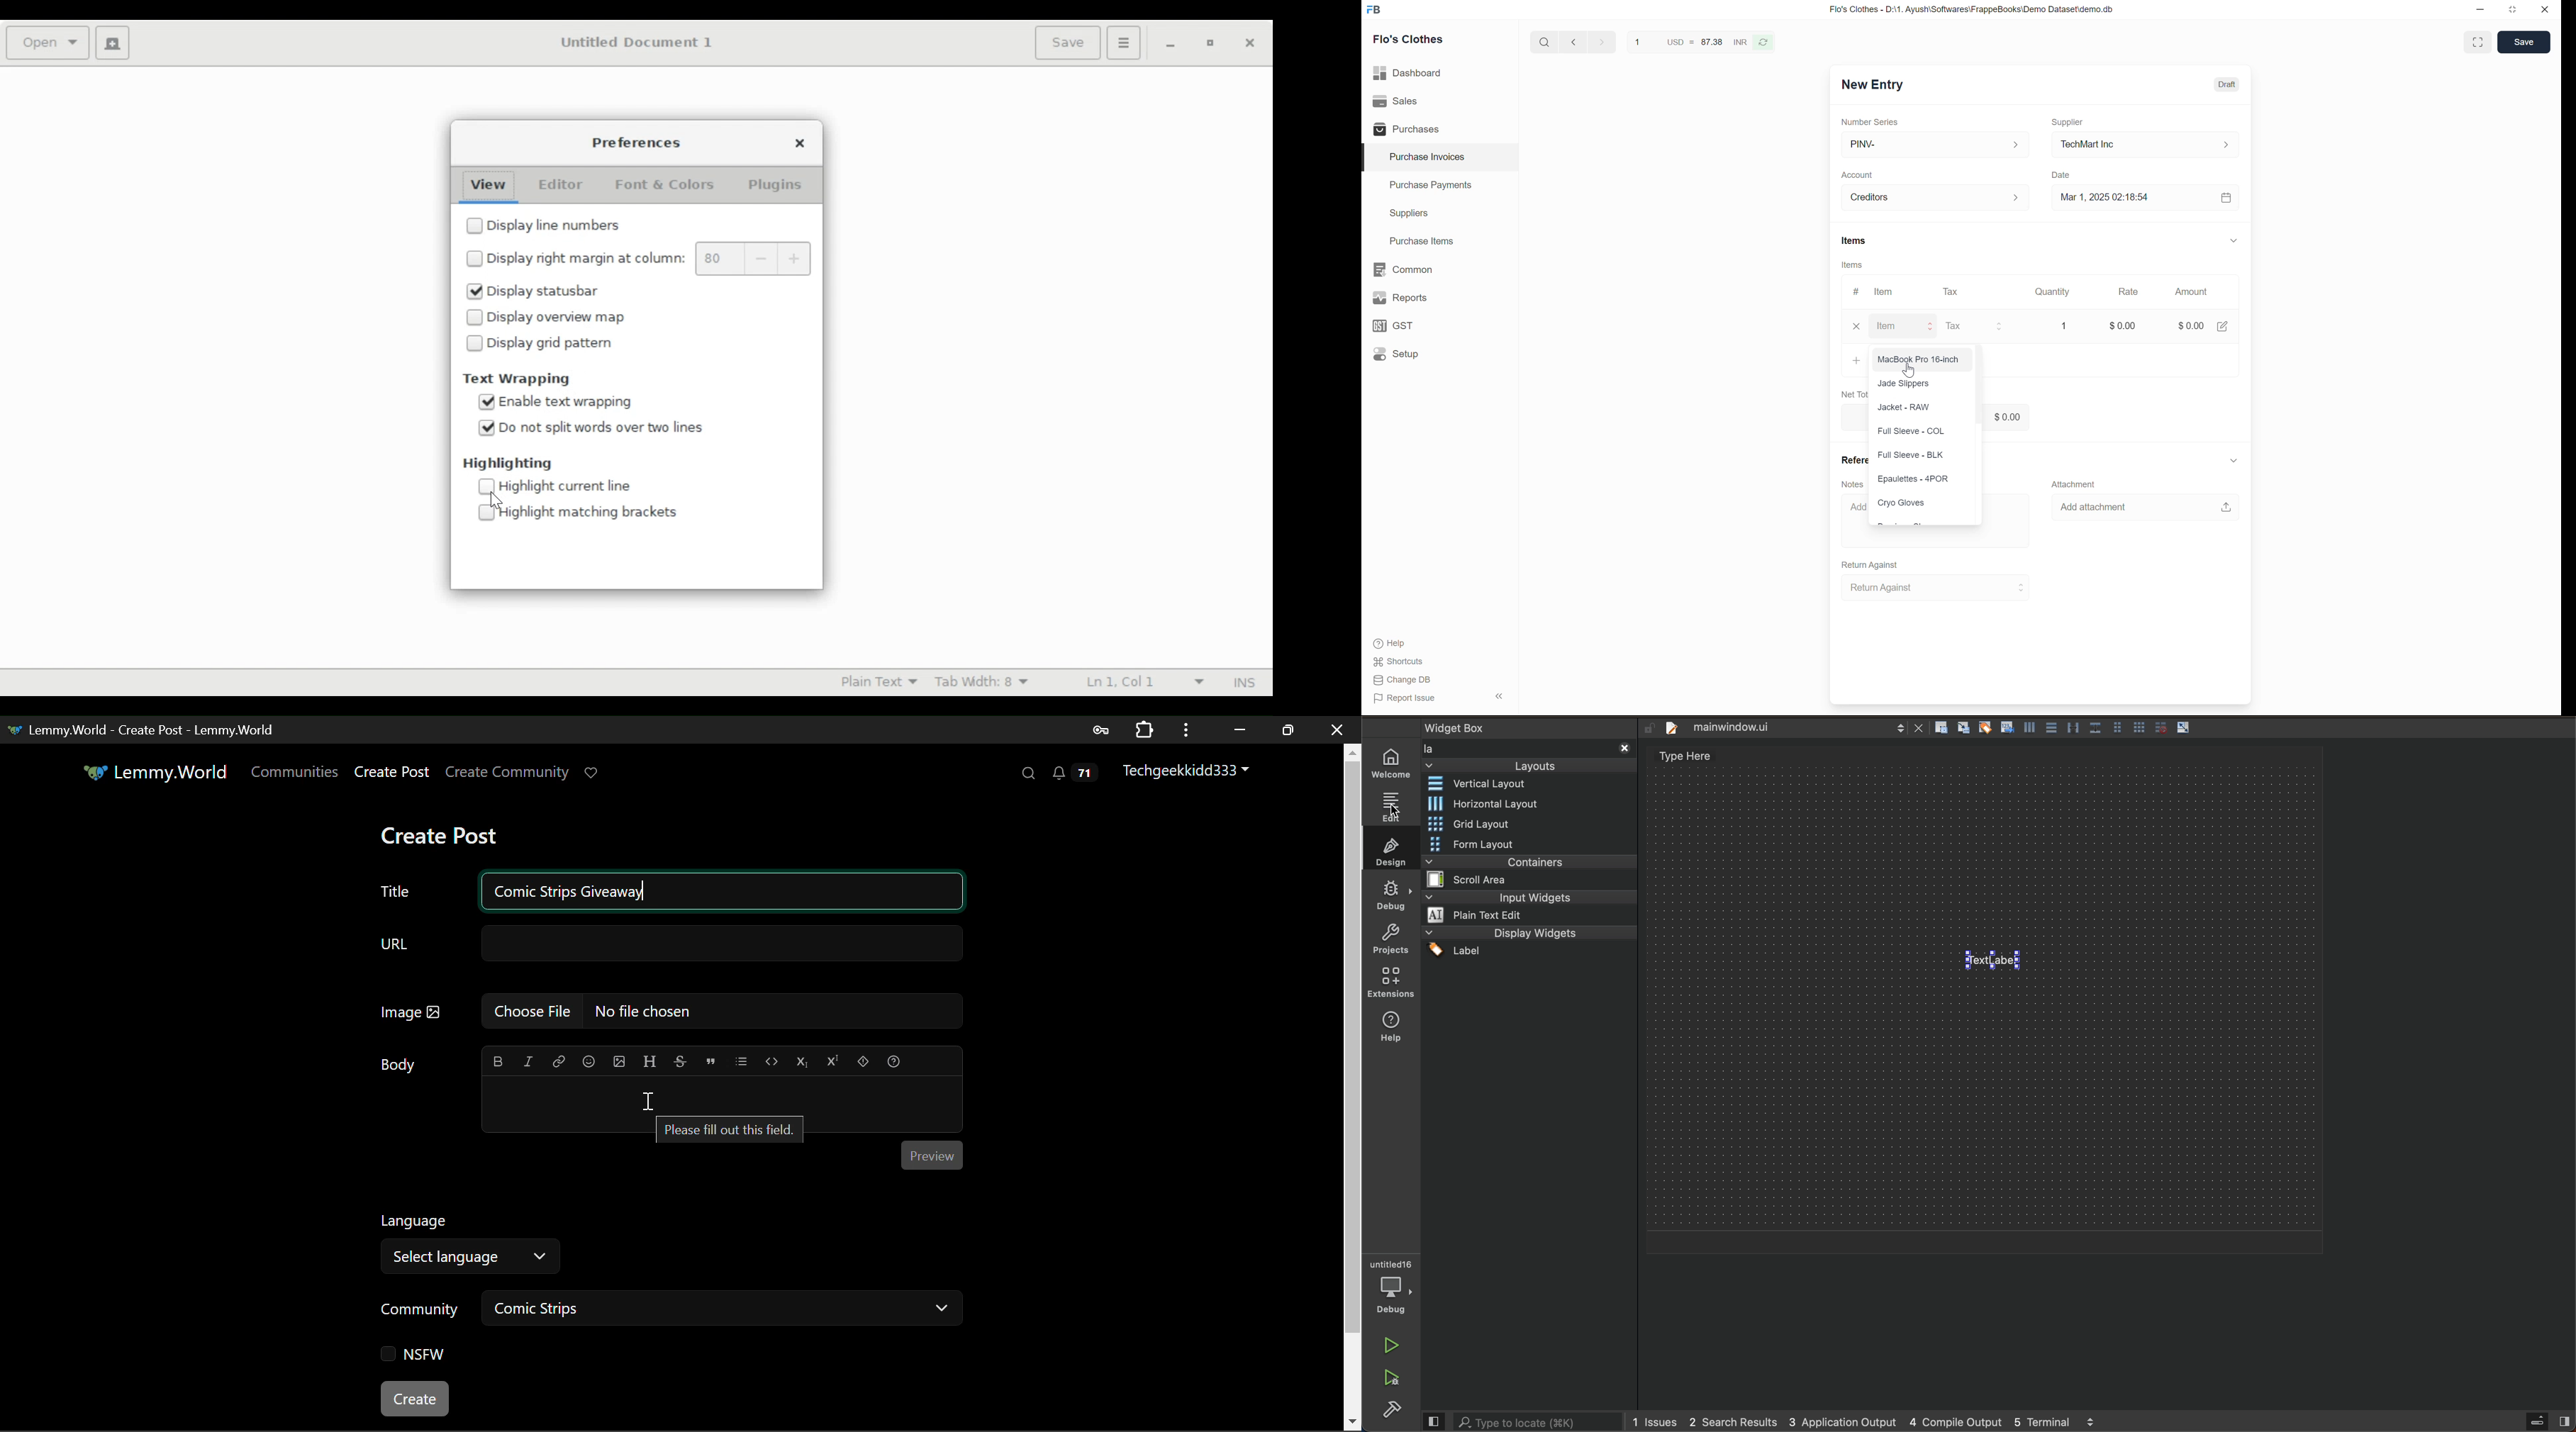 The image size is (2576, 1456). Describe the element at coordinates (2061, 324) in the screenshot. I see `1` at that location.